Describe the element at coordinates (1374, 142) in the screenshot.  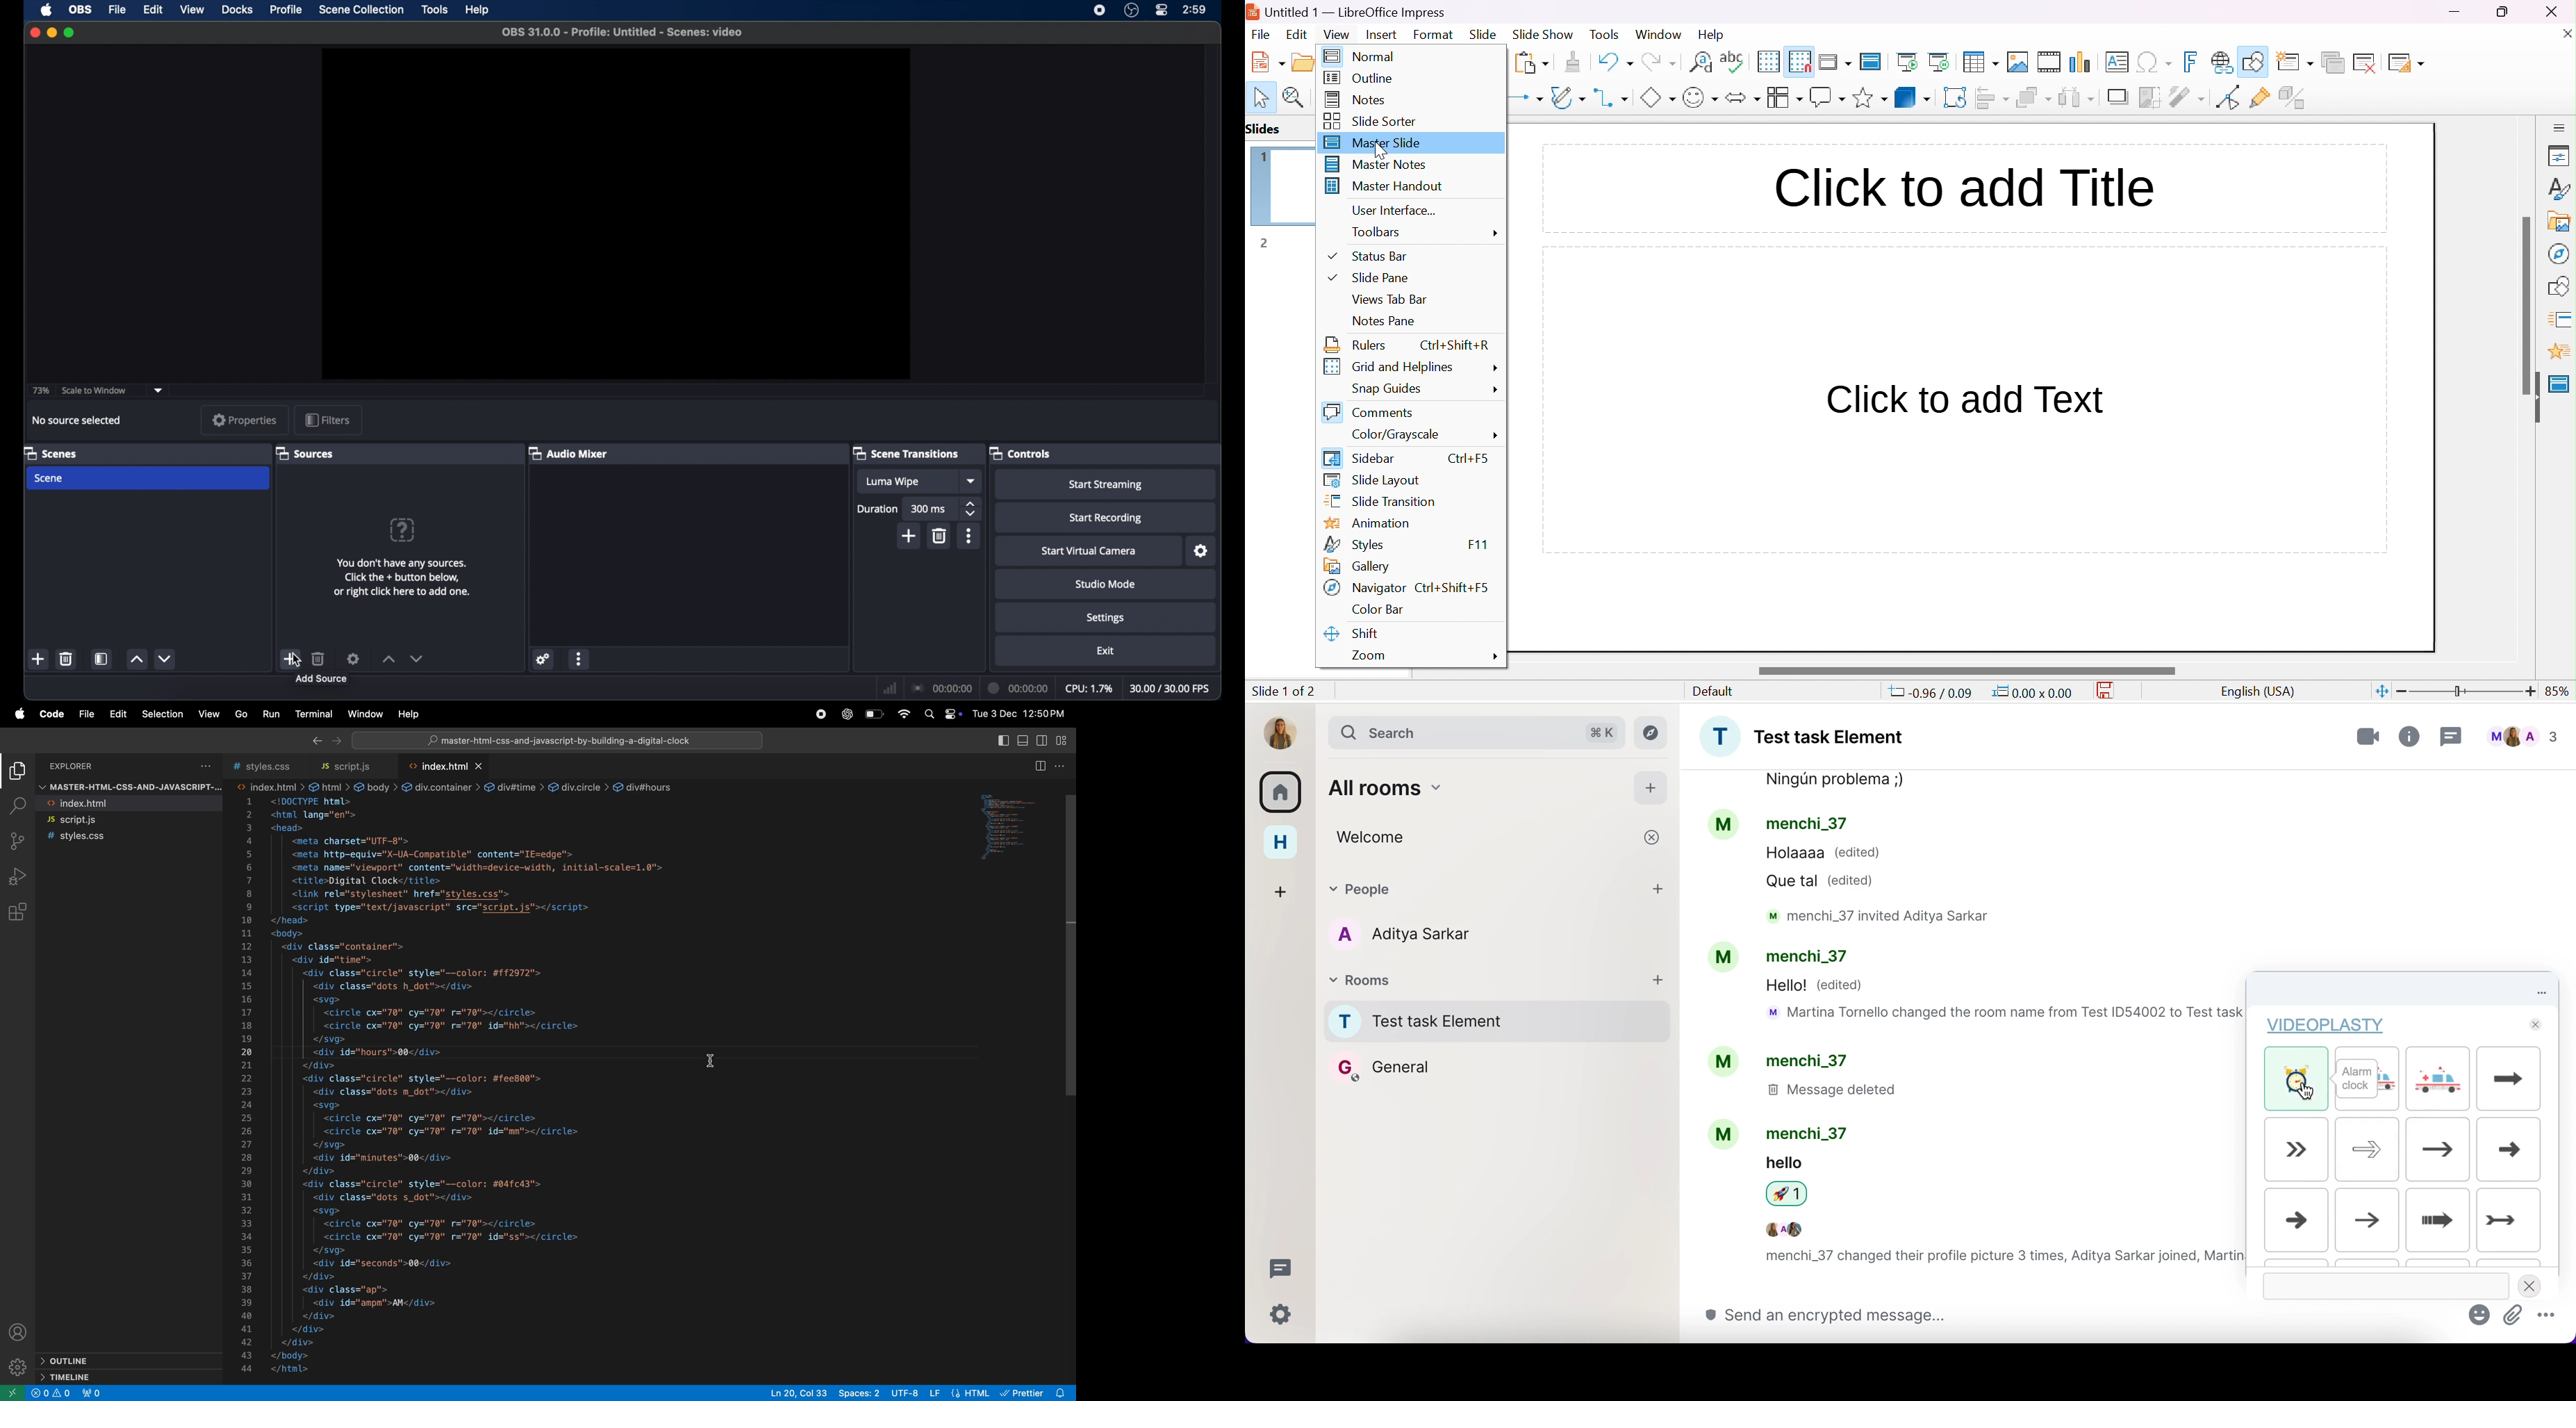
I see `master slide` at that location.